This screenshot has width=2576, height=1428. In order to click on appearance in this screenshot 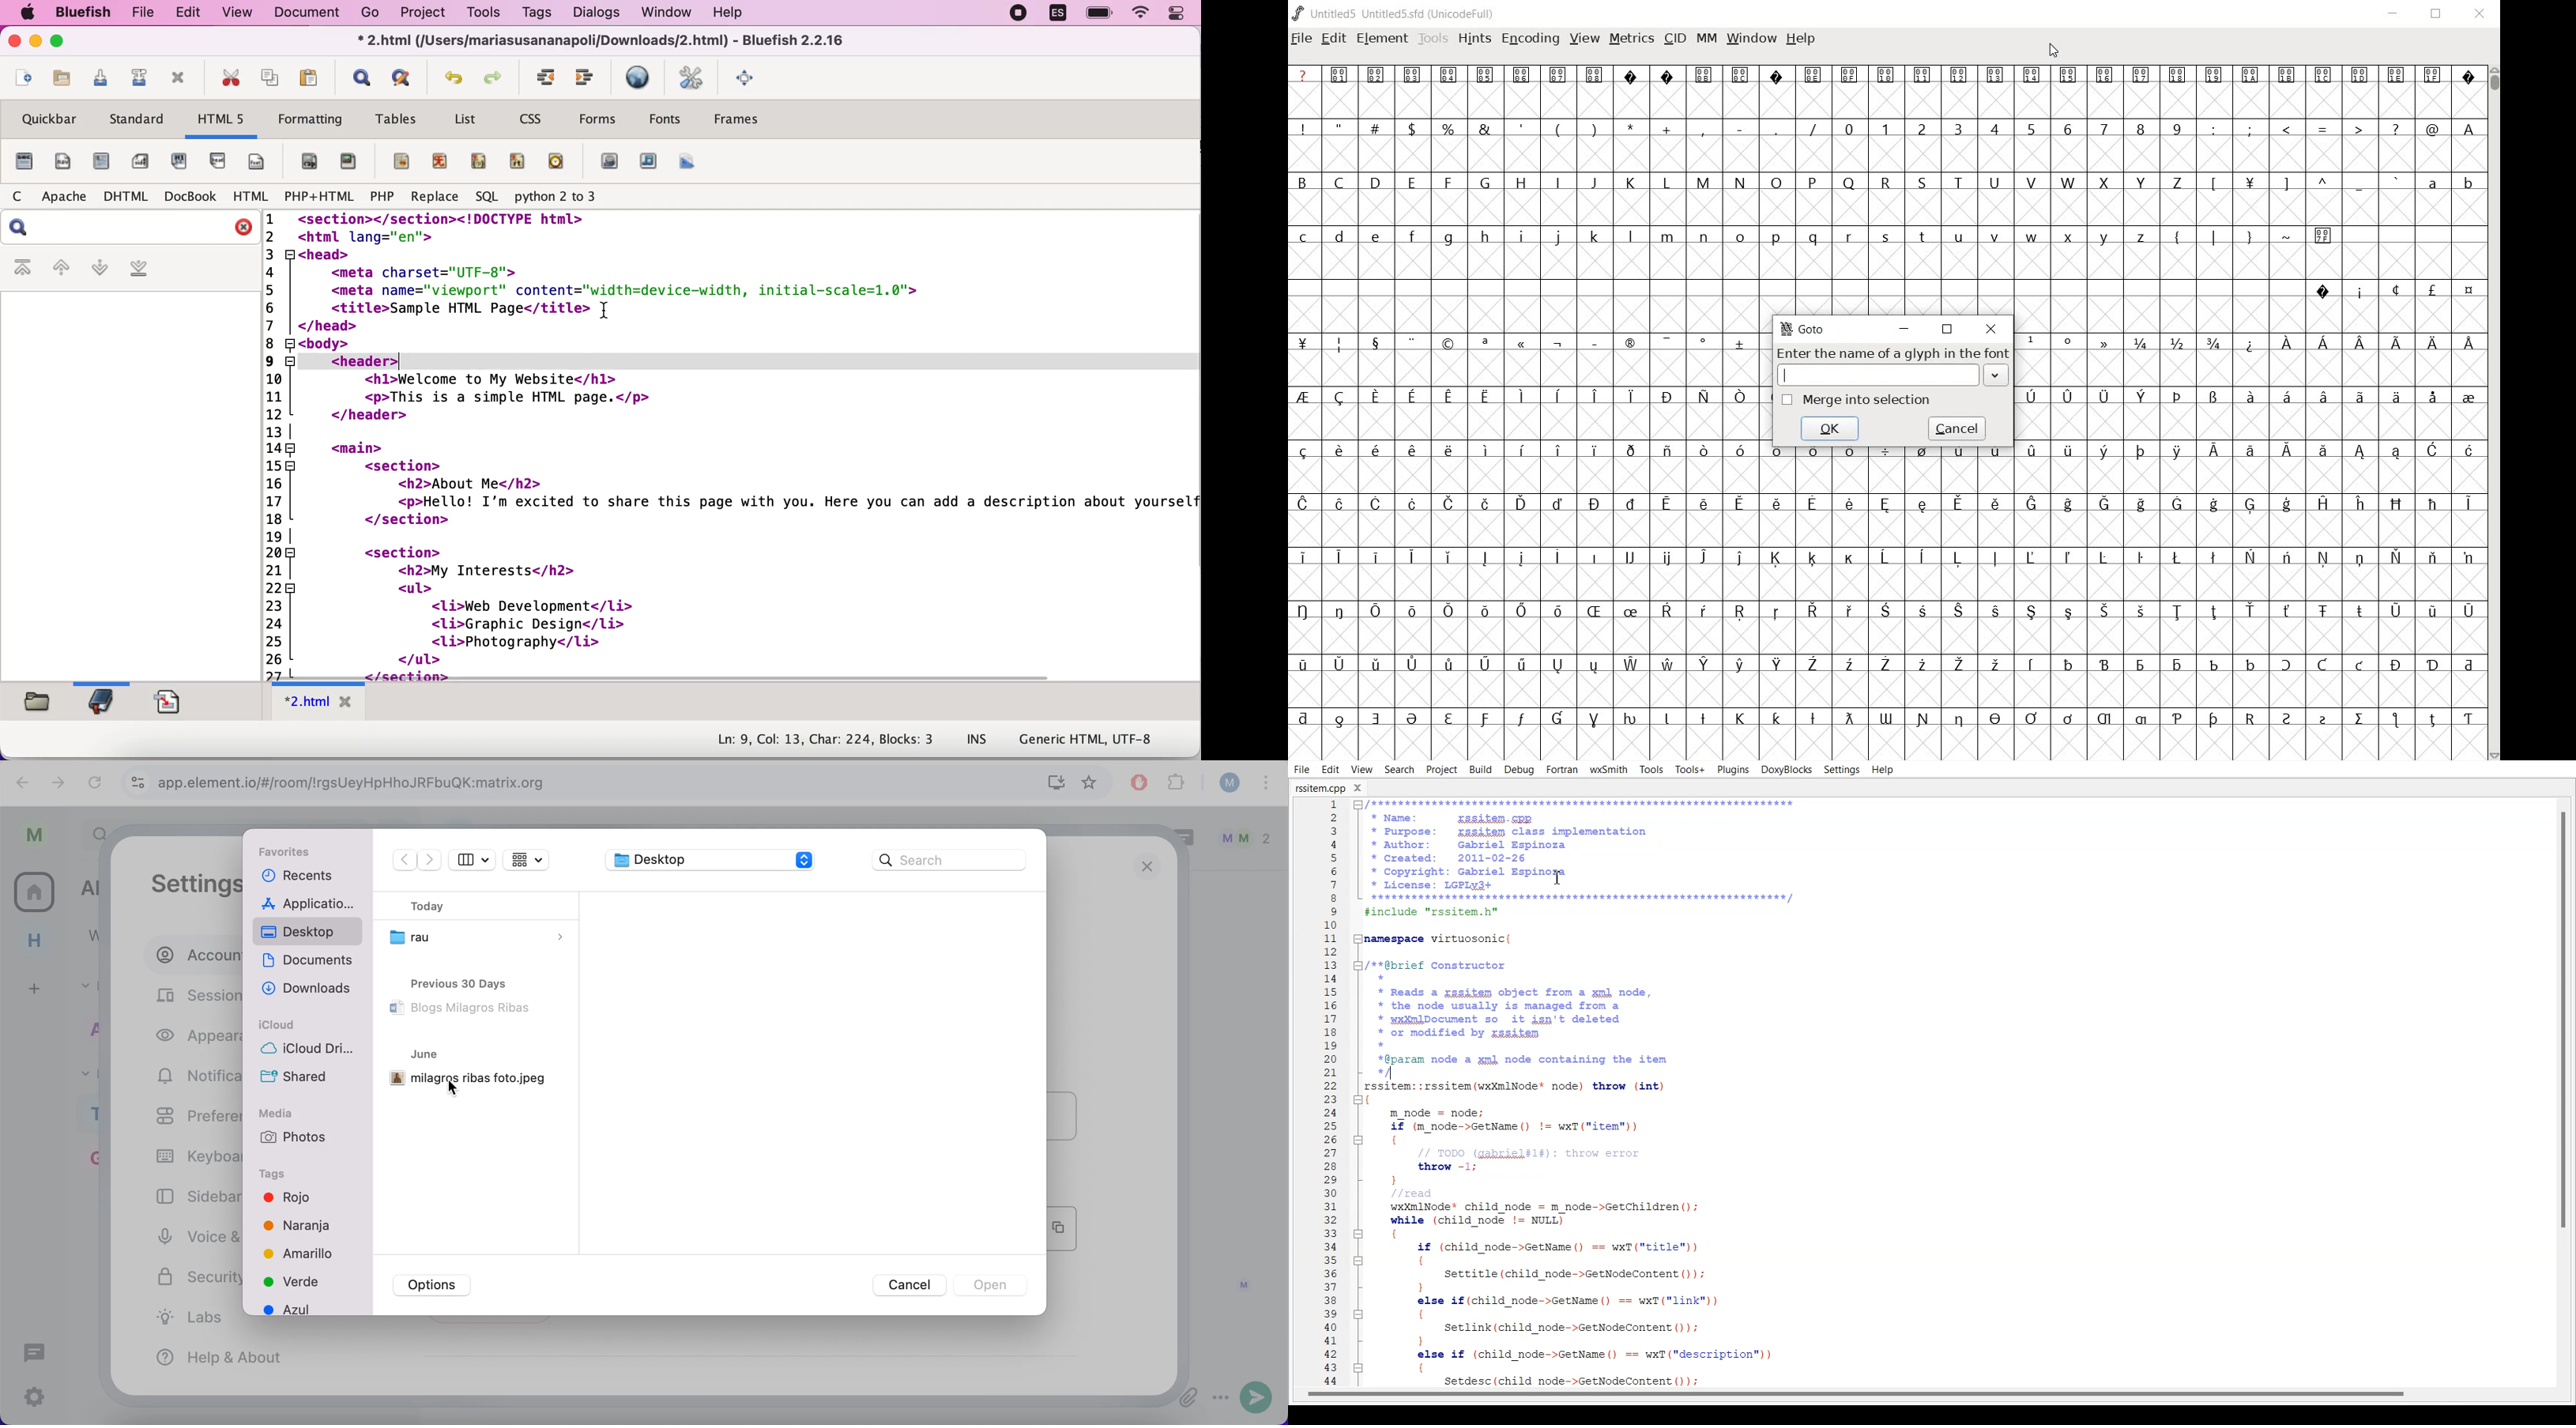, I will do `click(192, 1039)`.